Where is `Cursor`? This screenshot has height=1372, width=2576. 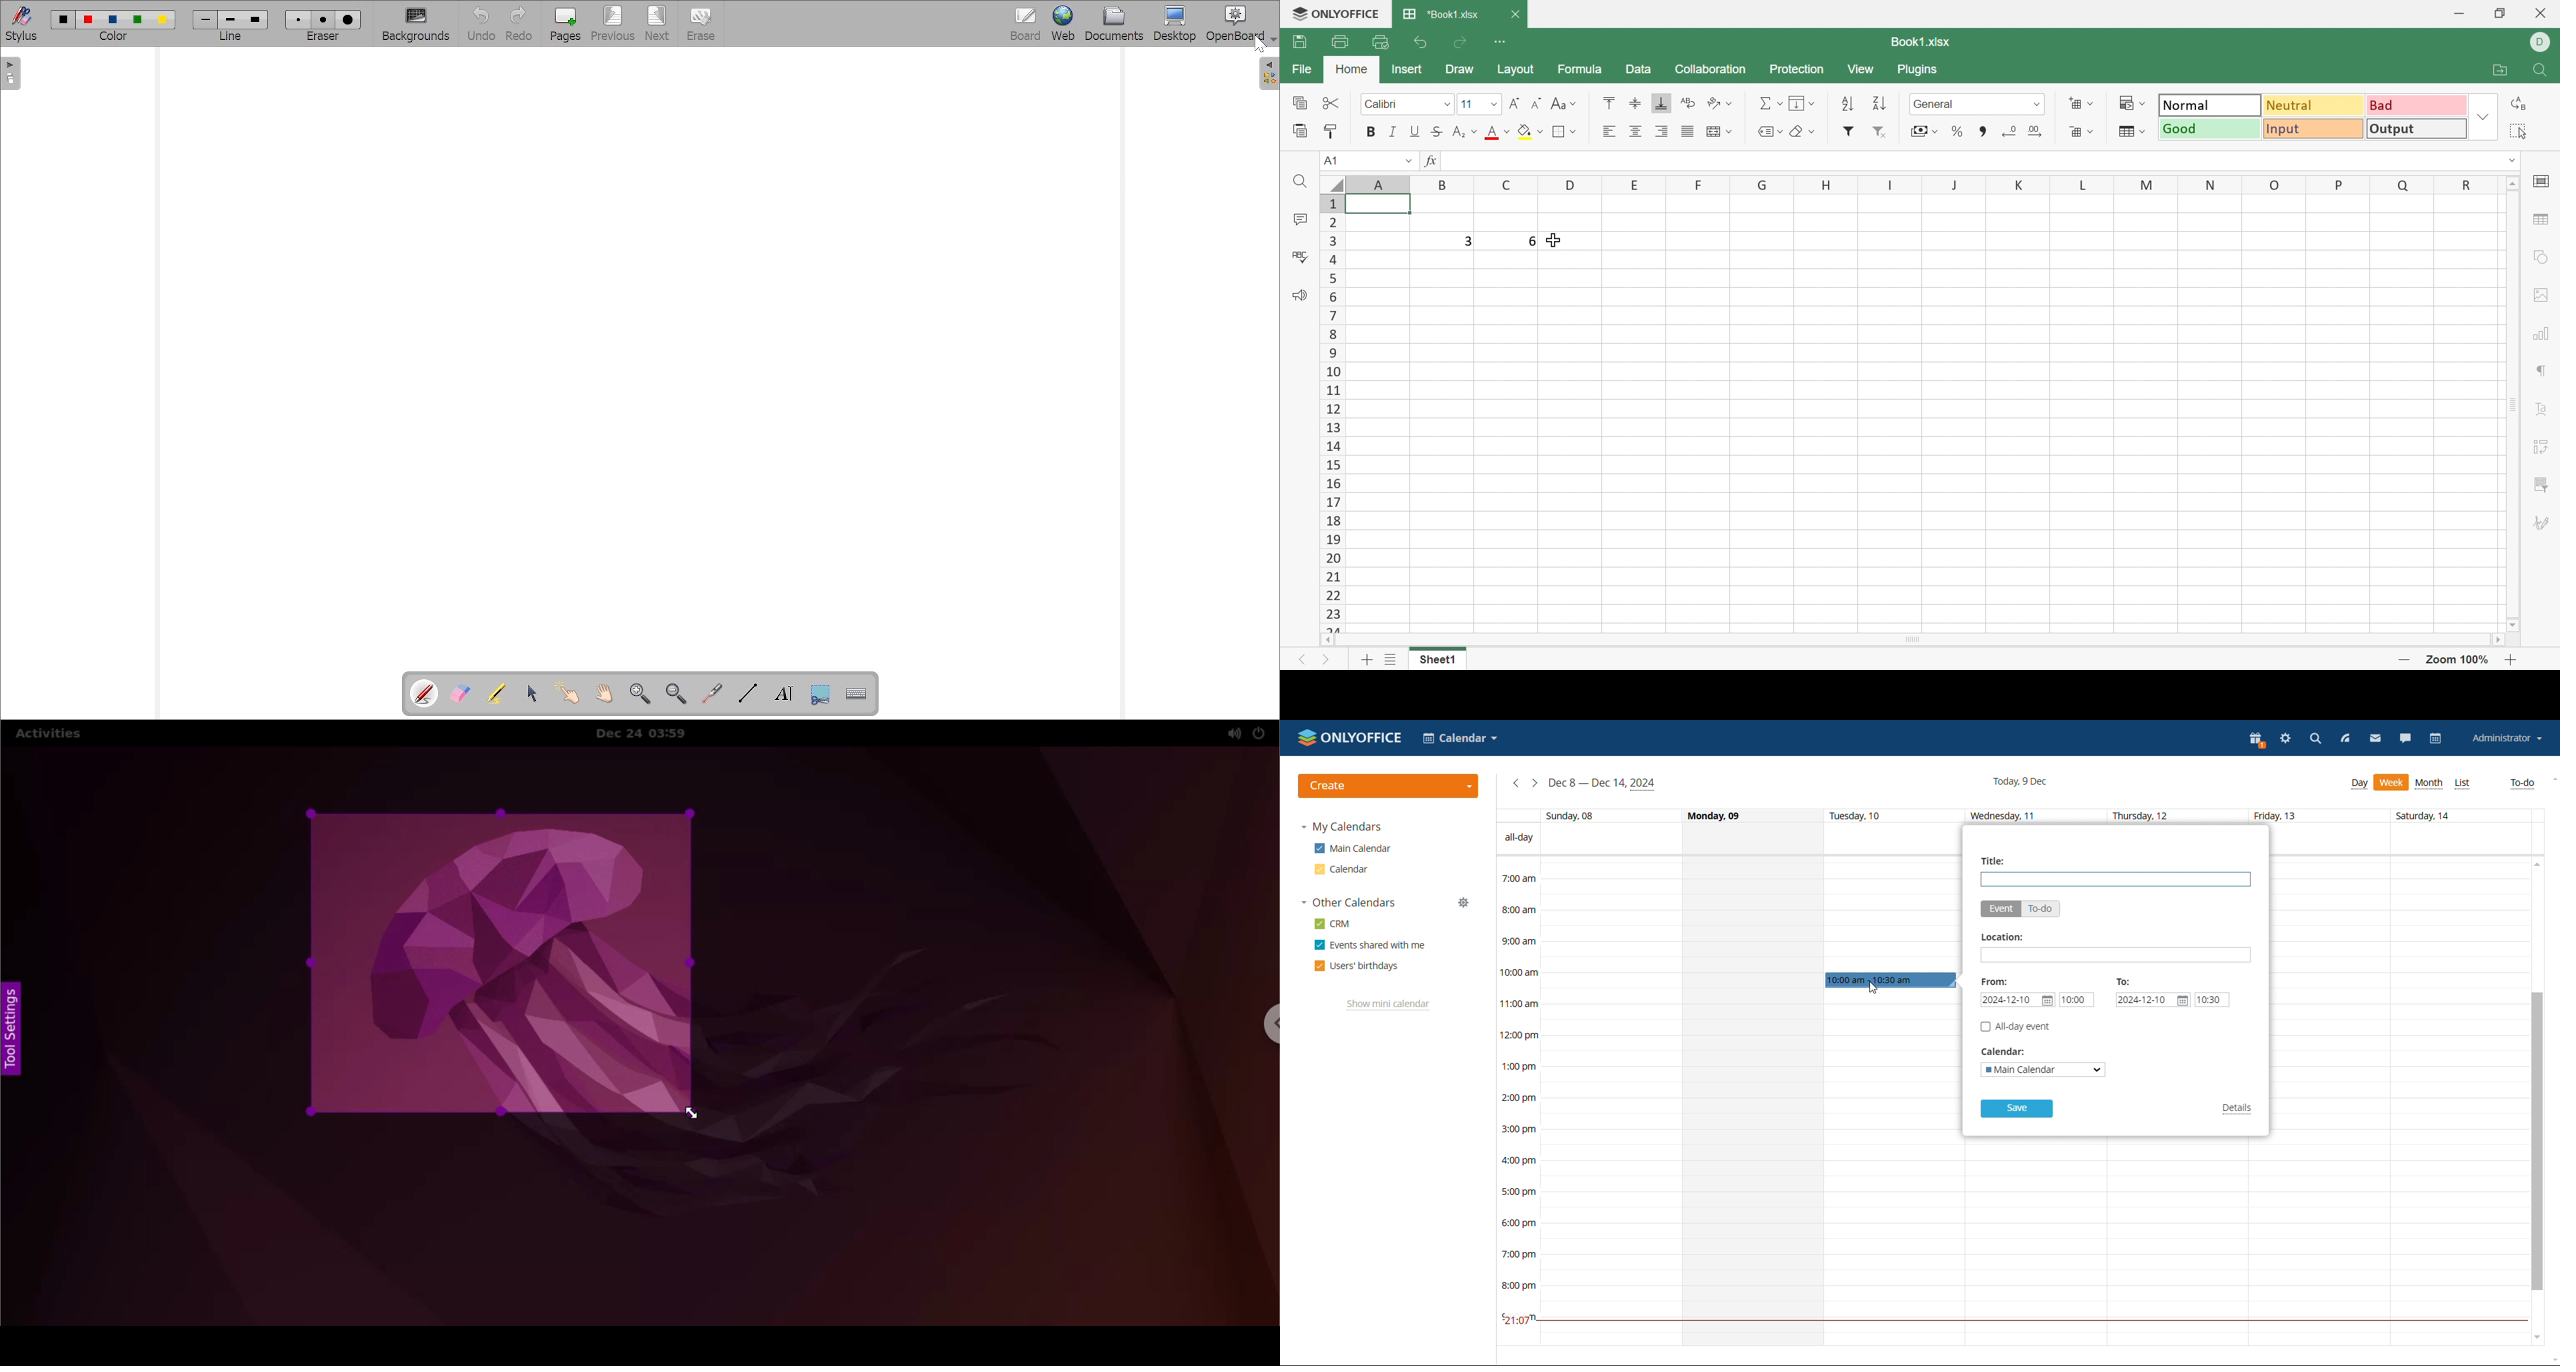
Cursor is located at coordinates (1553, 239).